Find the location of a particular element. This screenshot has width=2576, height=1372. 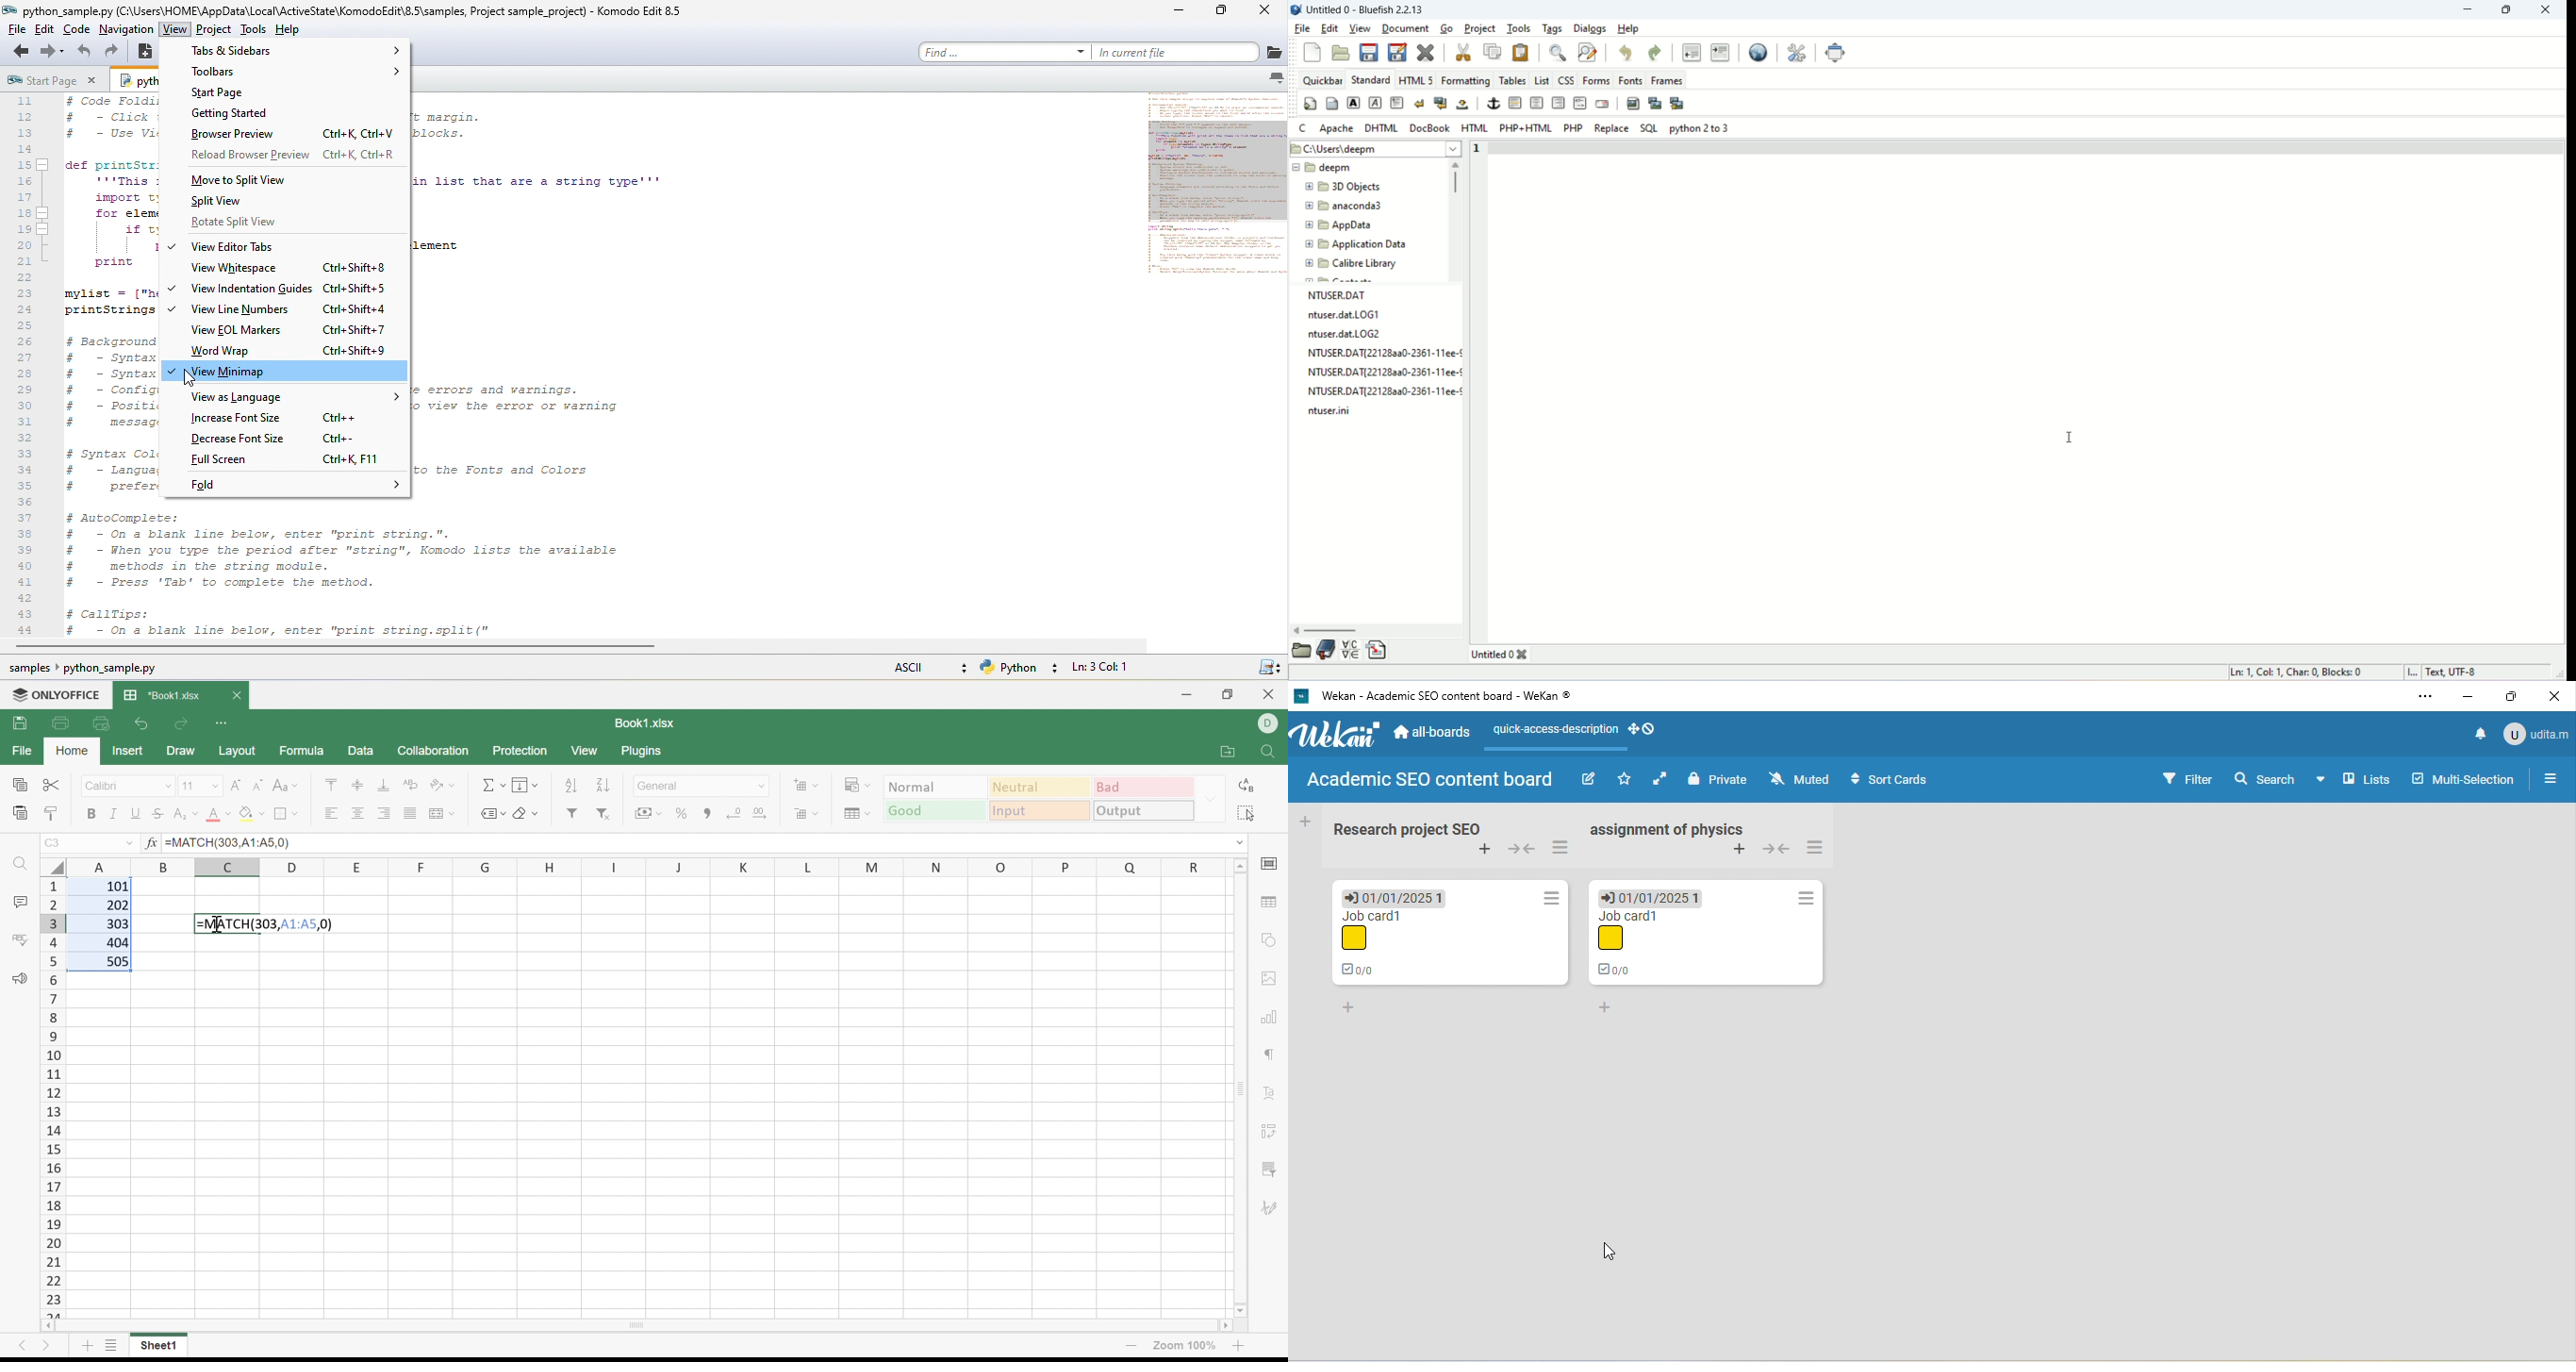

swimlane action is located at coordinates (1561, 849).